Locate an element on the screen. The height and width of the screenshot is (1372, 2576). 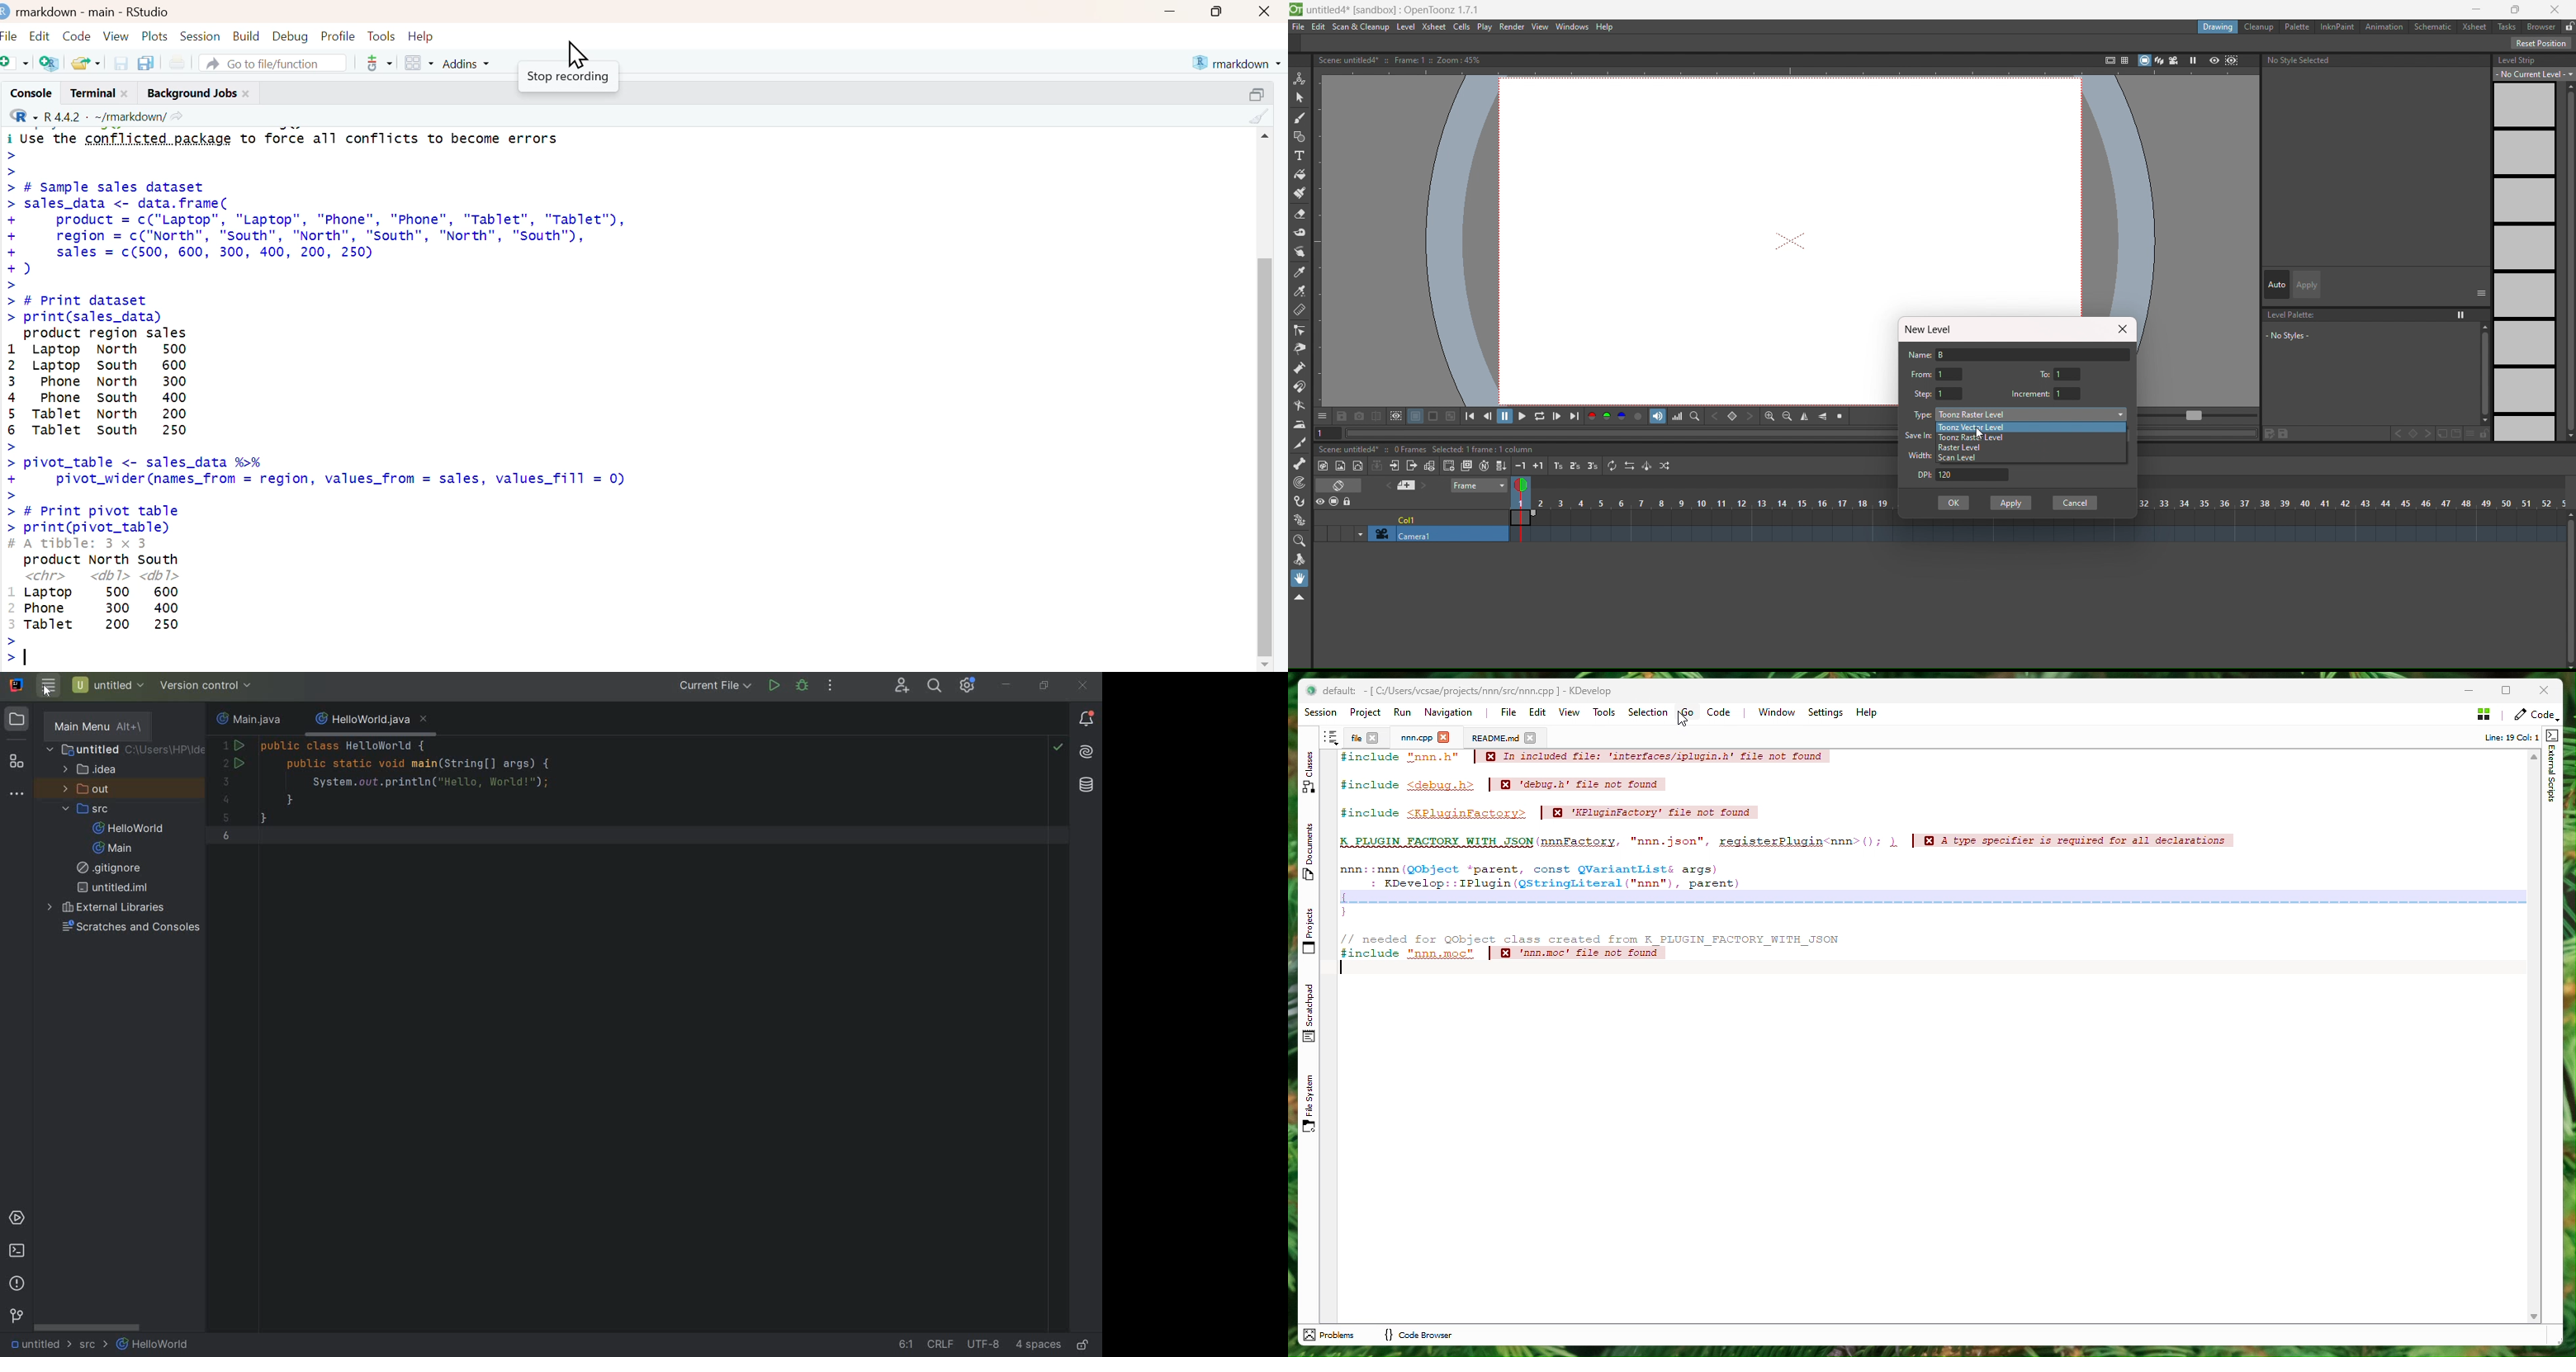
1 is located at coordinates (2069, 374).